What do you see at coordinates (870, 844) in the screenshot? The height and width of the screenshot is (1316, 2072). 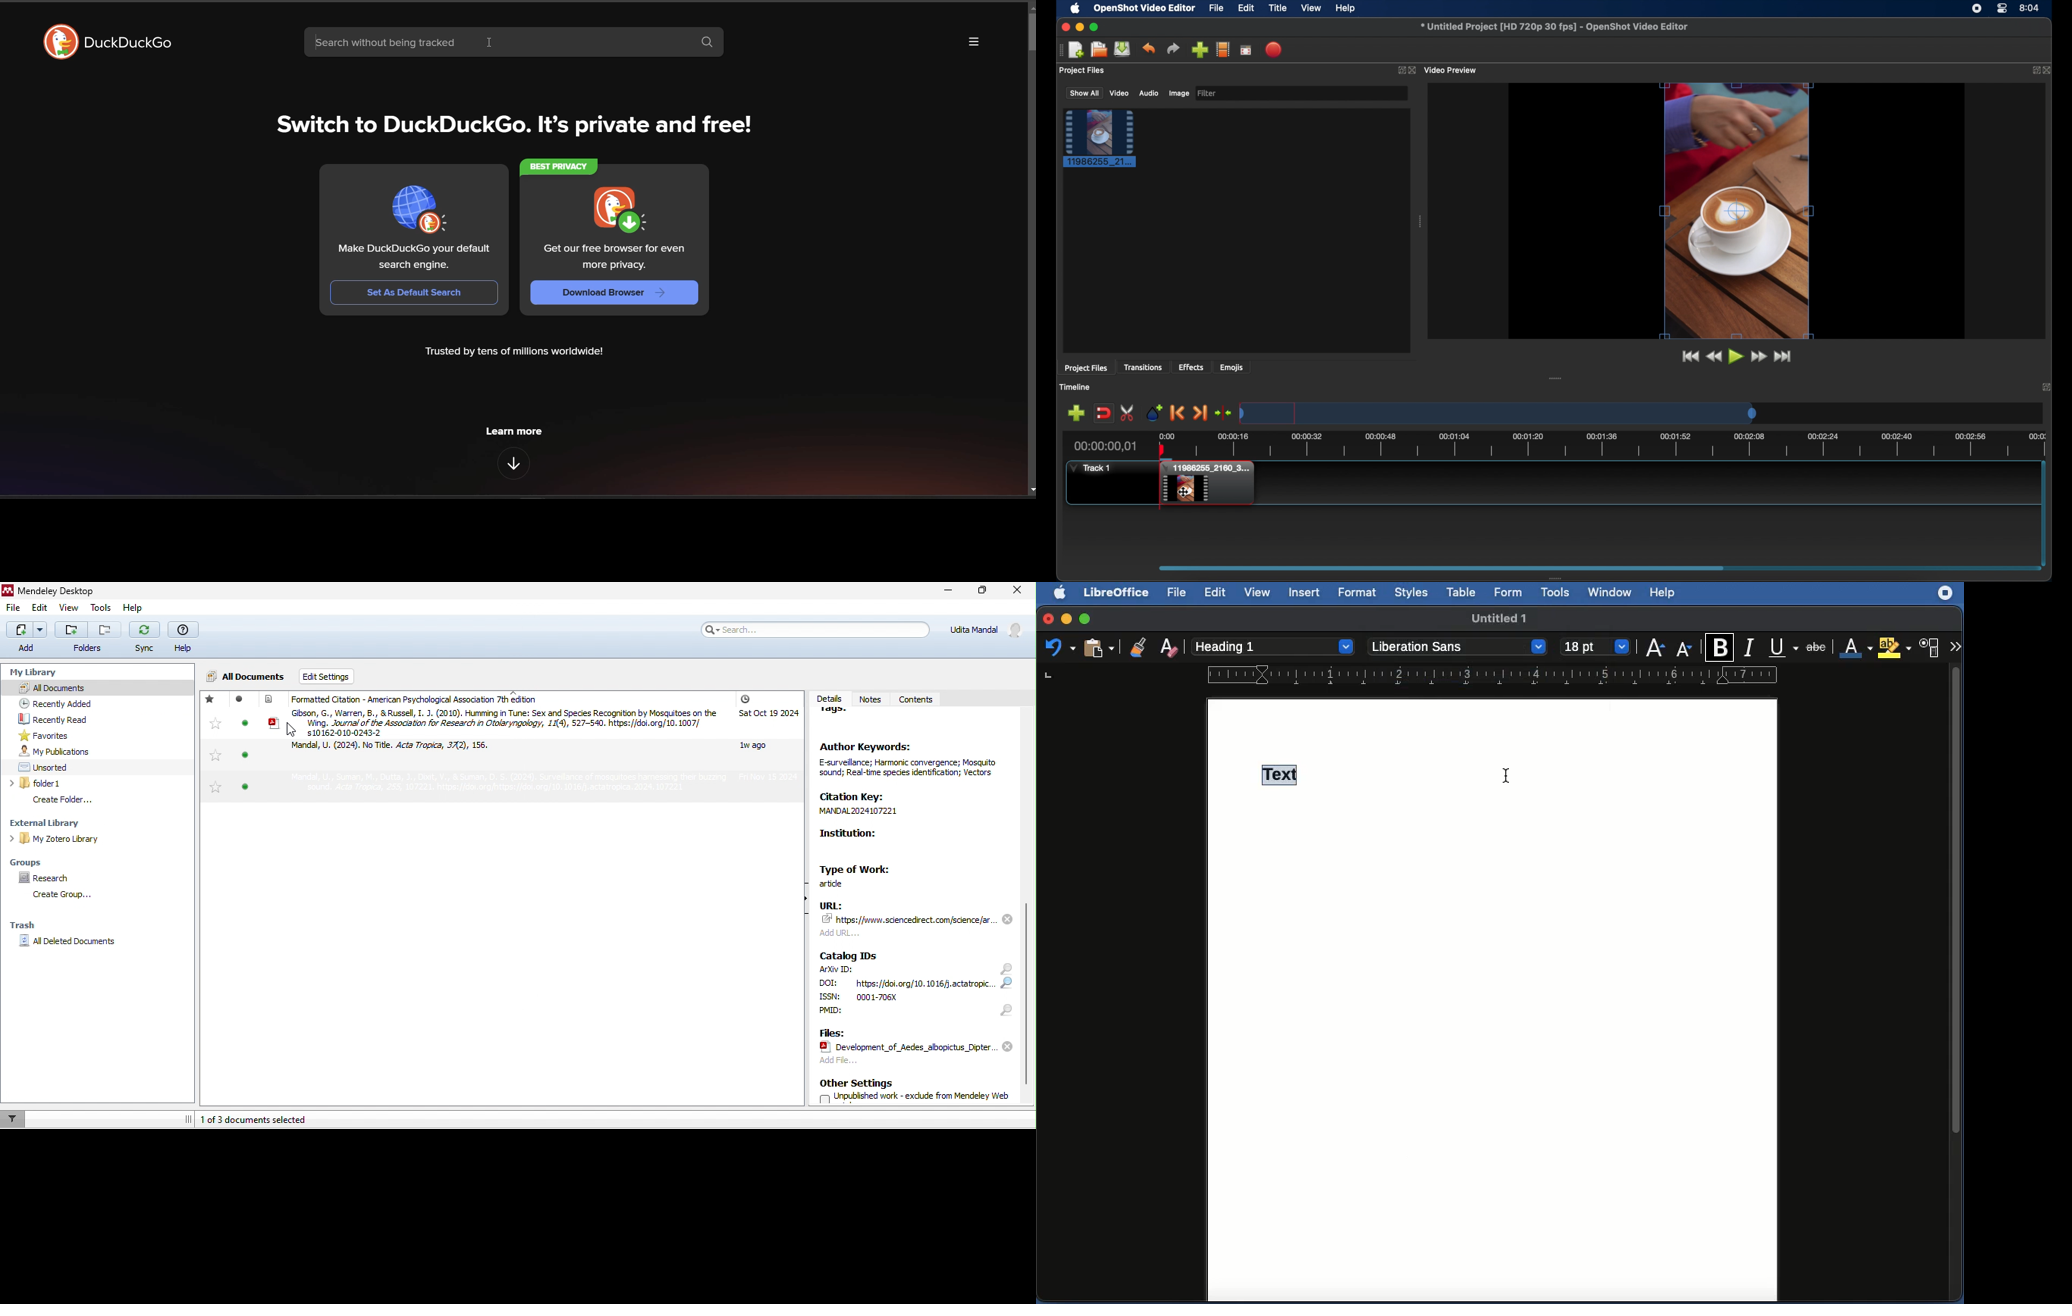 I see `Institution:` at bounding box center [870, 844].